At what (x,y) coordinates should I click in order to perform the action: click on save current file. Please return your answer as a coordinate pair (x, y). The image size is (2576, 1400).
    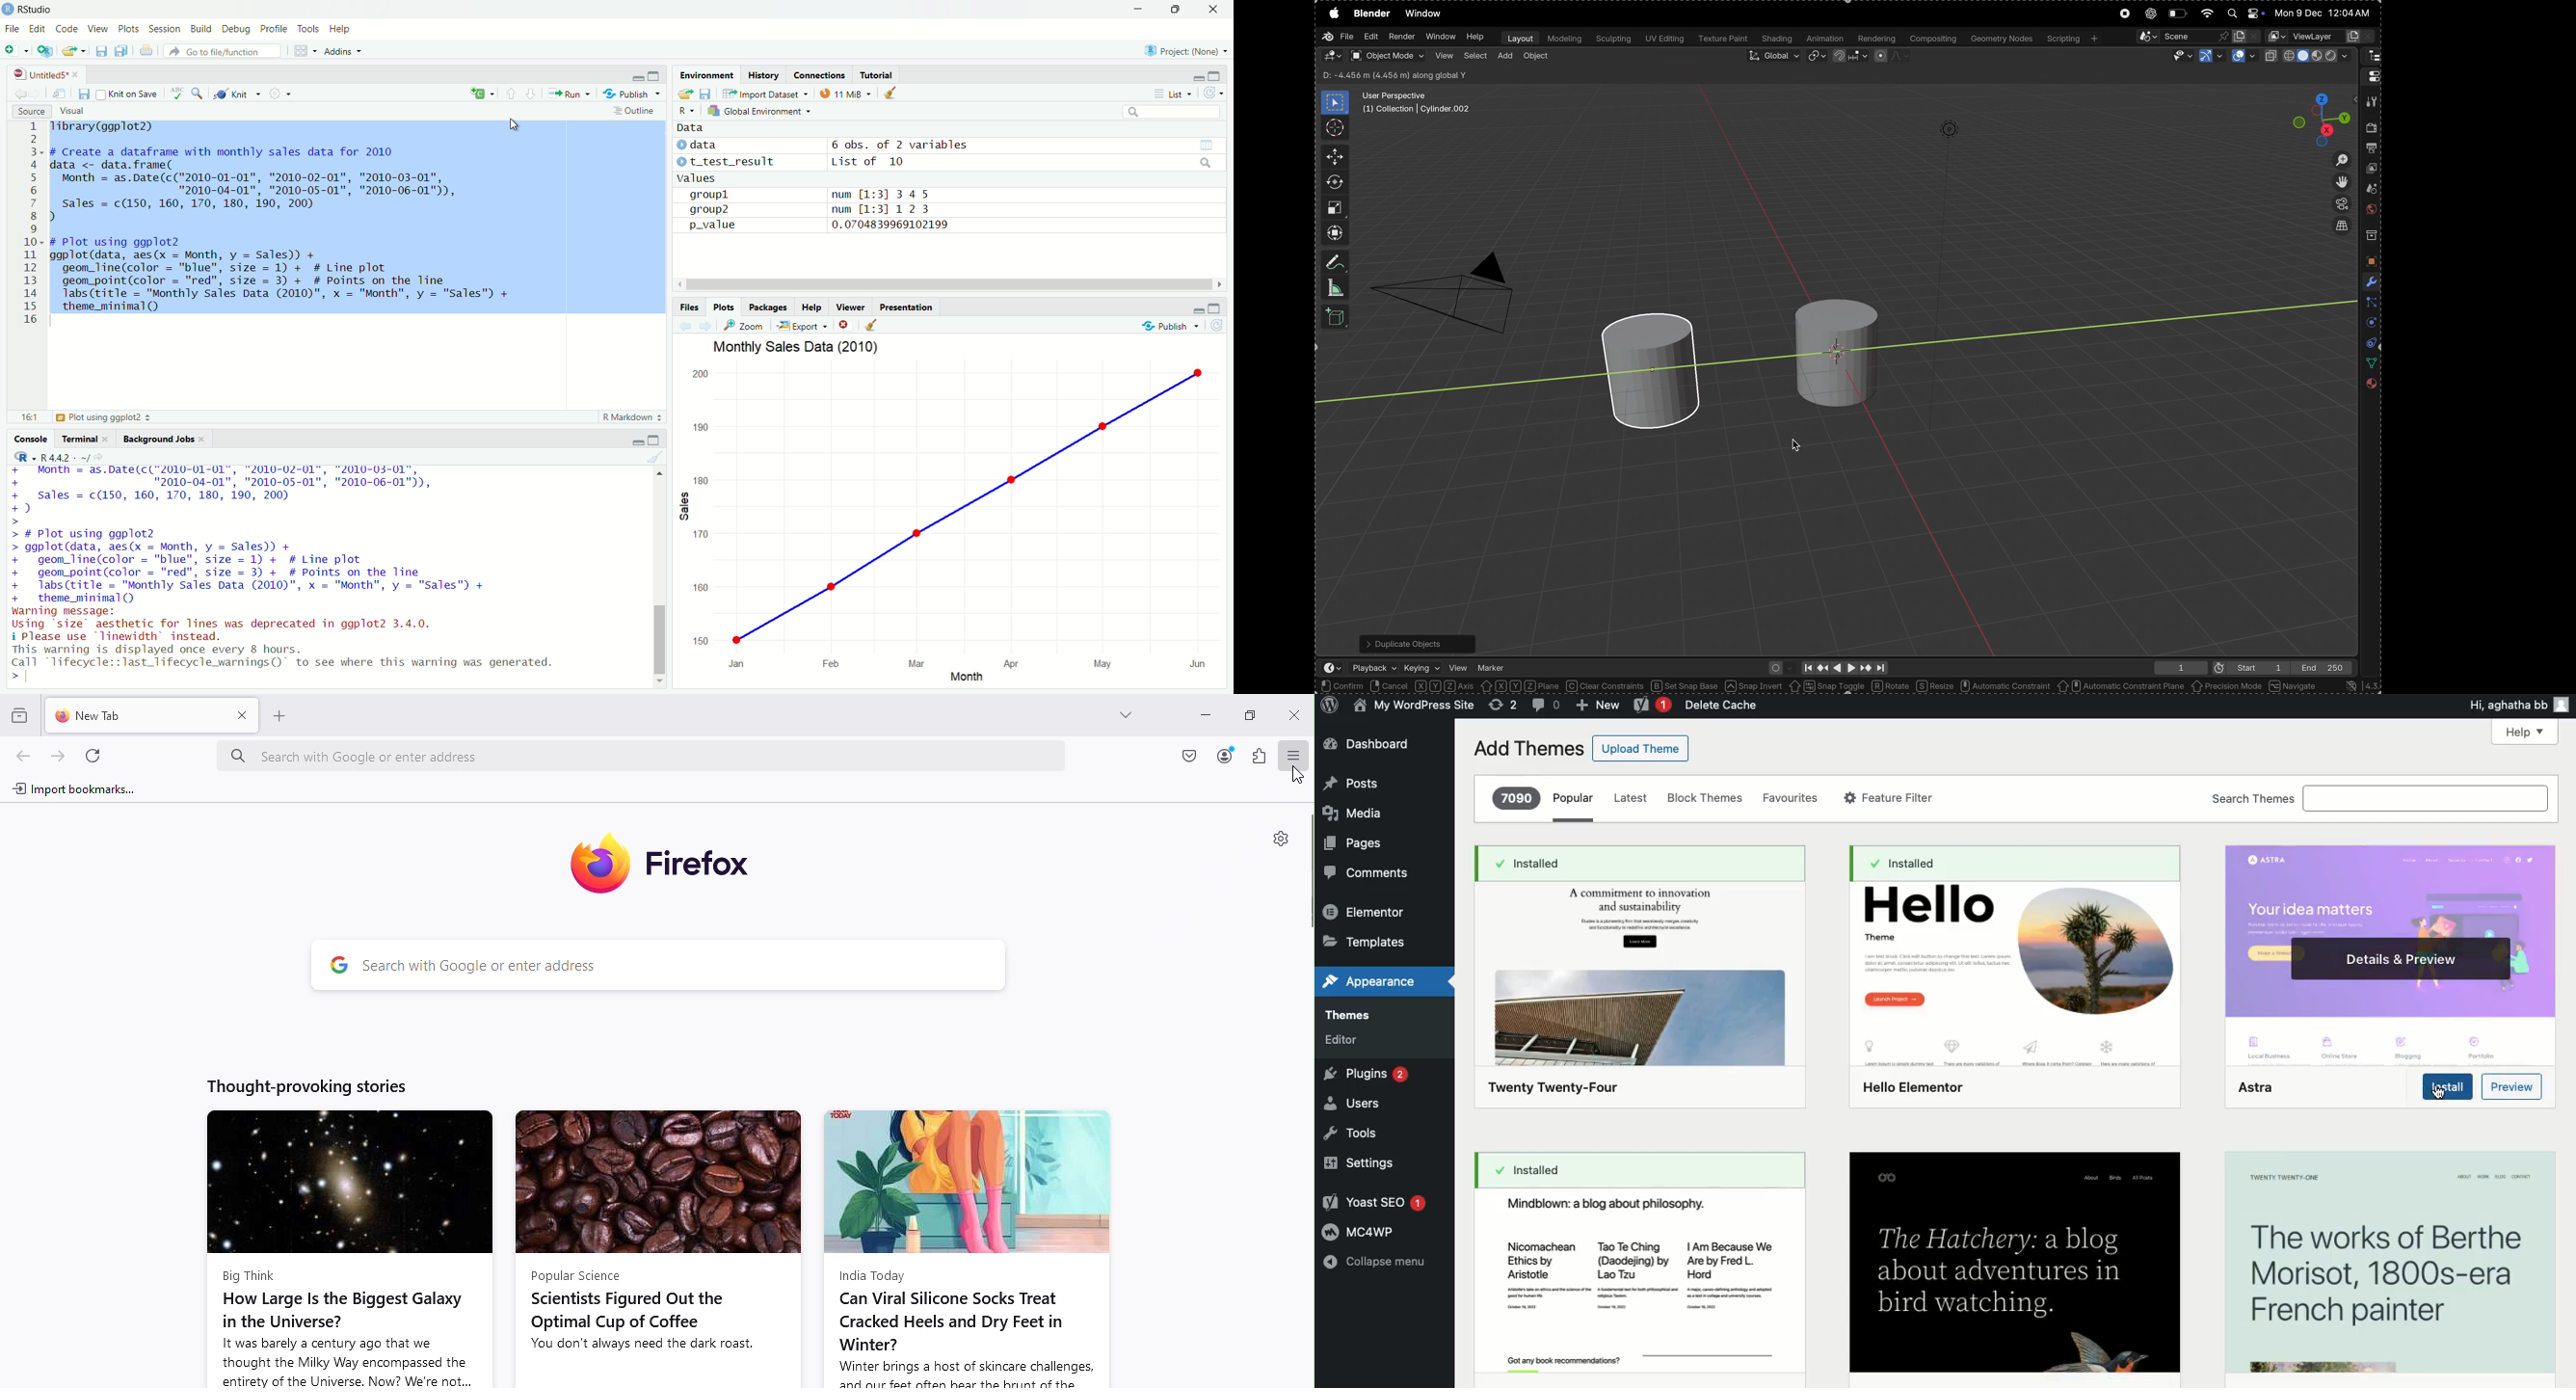
    Looking at the image, I should click on (102, 52).